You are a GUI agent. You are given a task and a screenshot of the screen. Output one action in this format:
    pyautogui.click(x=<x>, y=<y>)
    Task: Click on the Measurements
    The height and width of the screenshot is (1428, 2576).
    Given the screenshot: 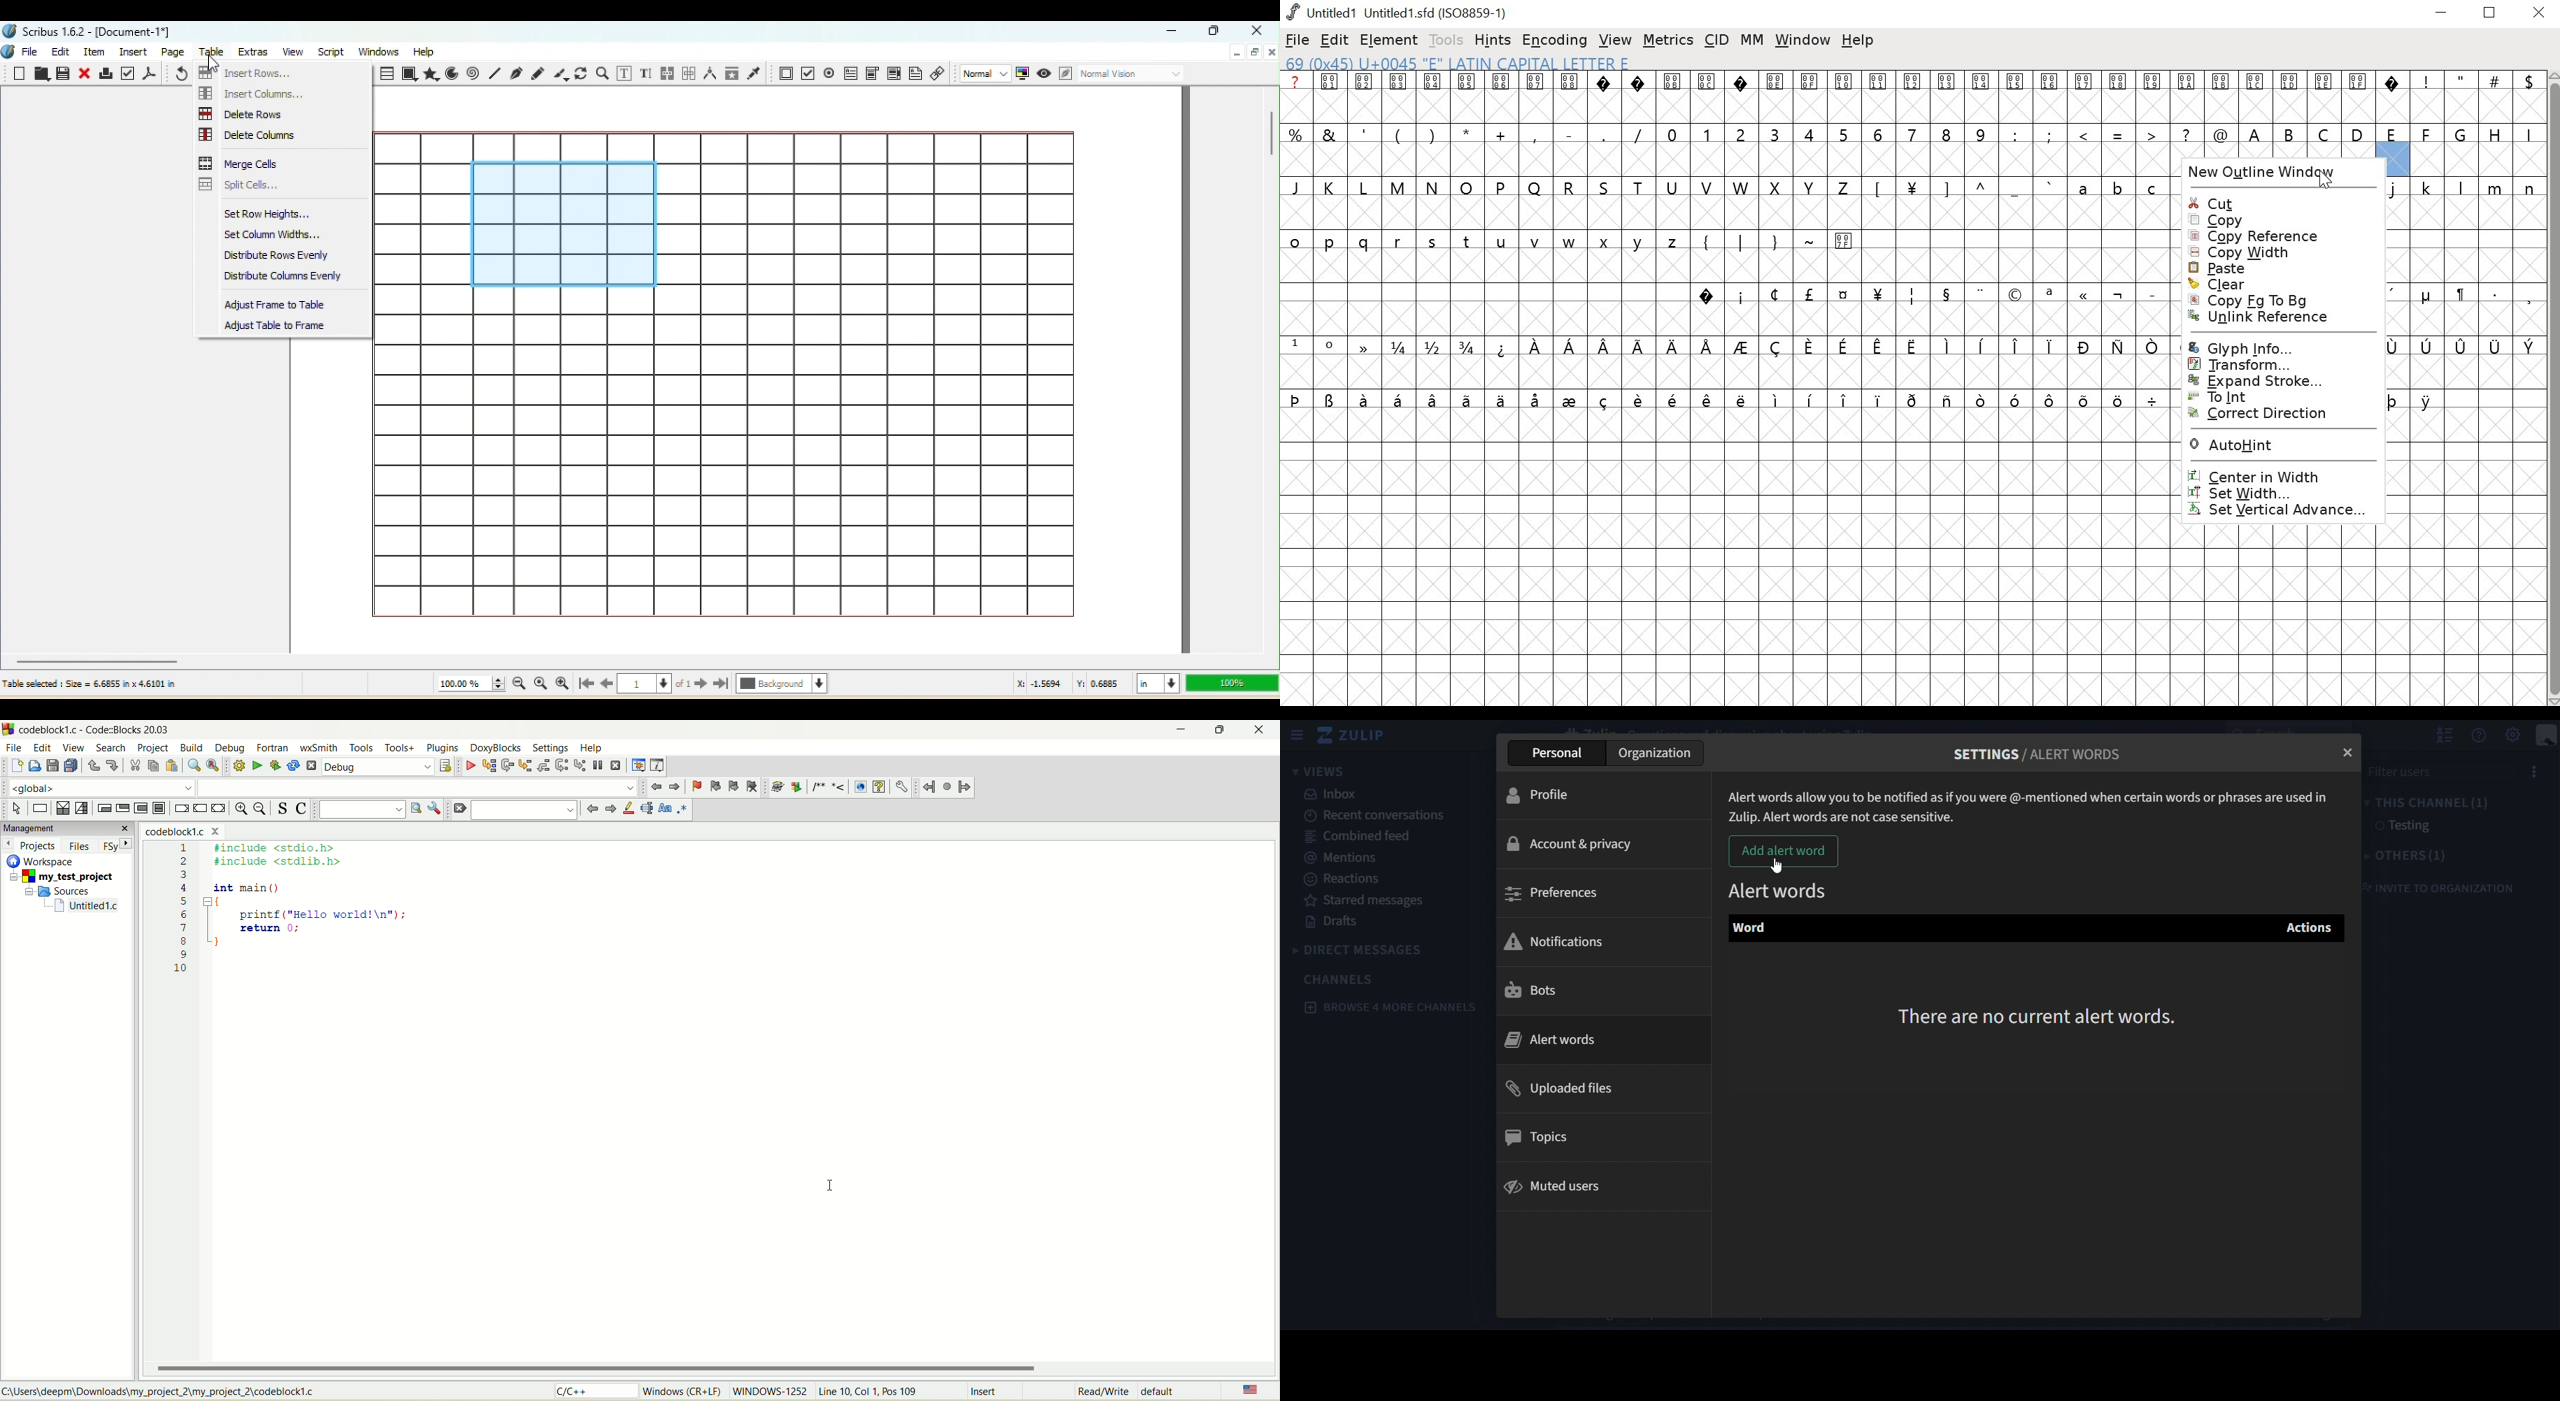 What is the action you would take?
    pyautogui.click(x=708, y=74)
    